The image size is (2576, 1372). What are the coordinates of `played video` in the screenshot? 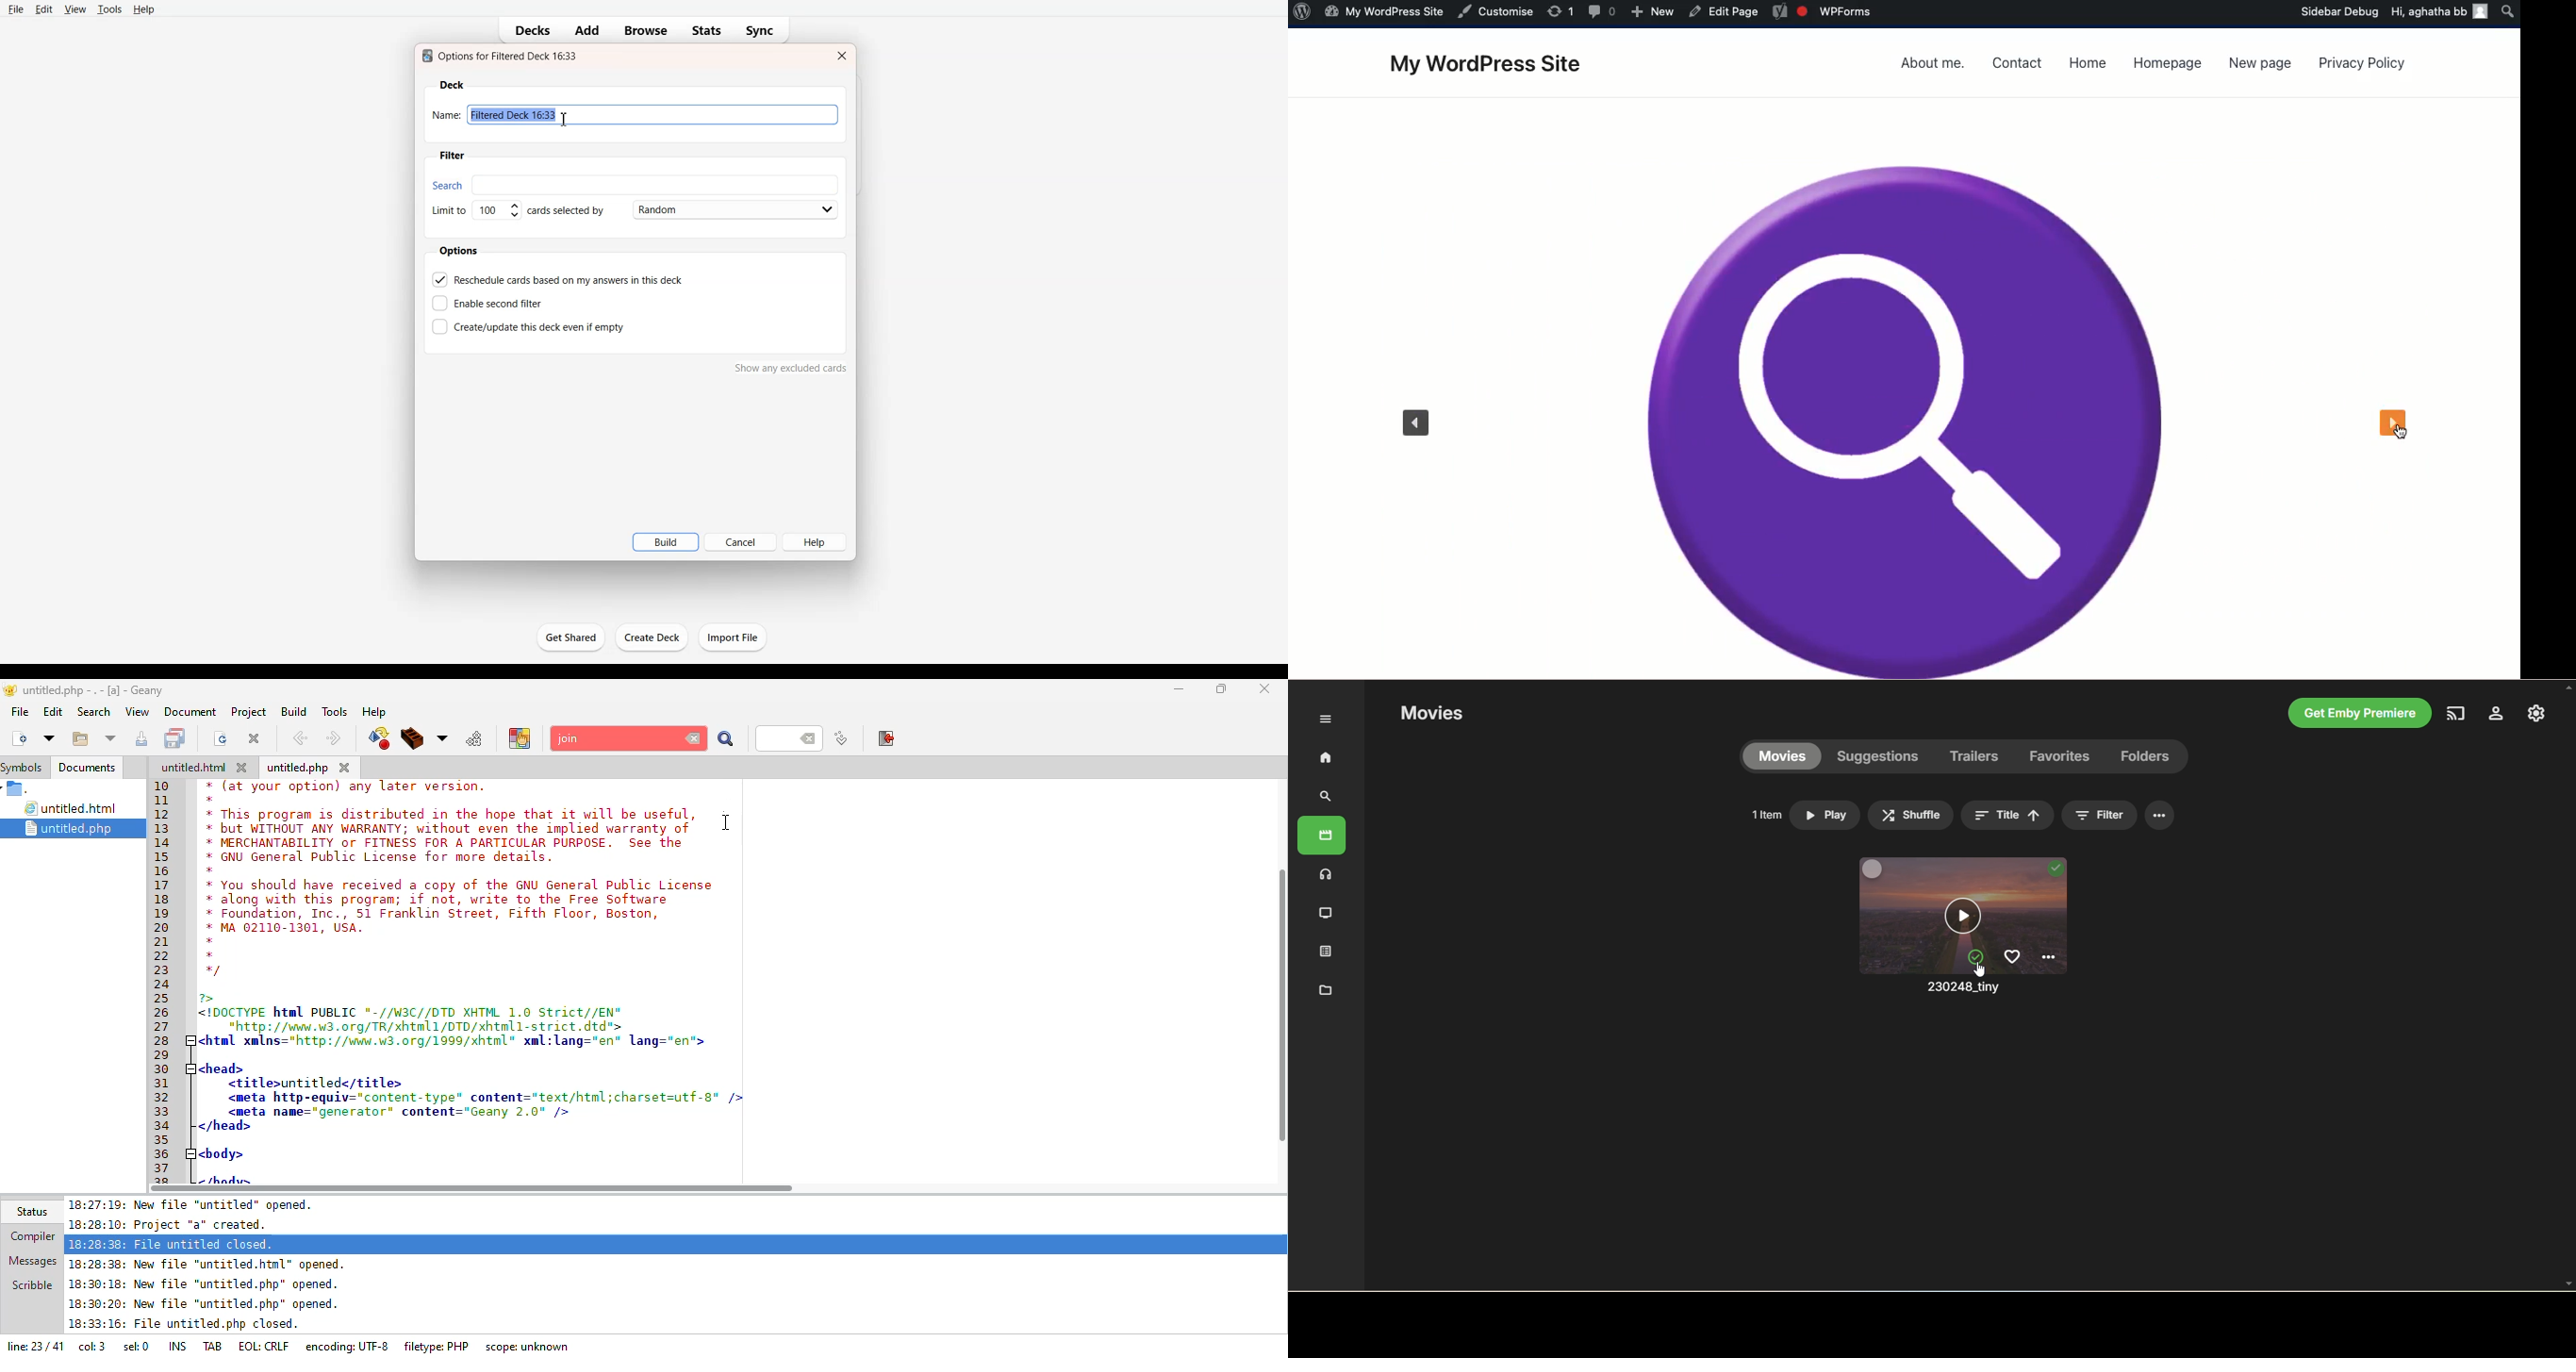 It's located at (2053, 869).